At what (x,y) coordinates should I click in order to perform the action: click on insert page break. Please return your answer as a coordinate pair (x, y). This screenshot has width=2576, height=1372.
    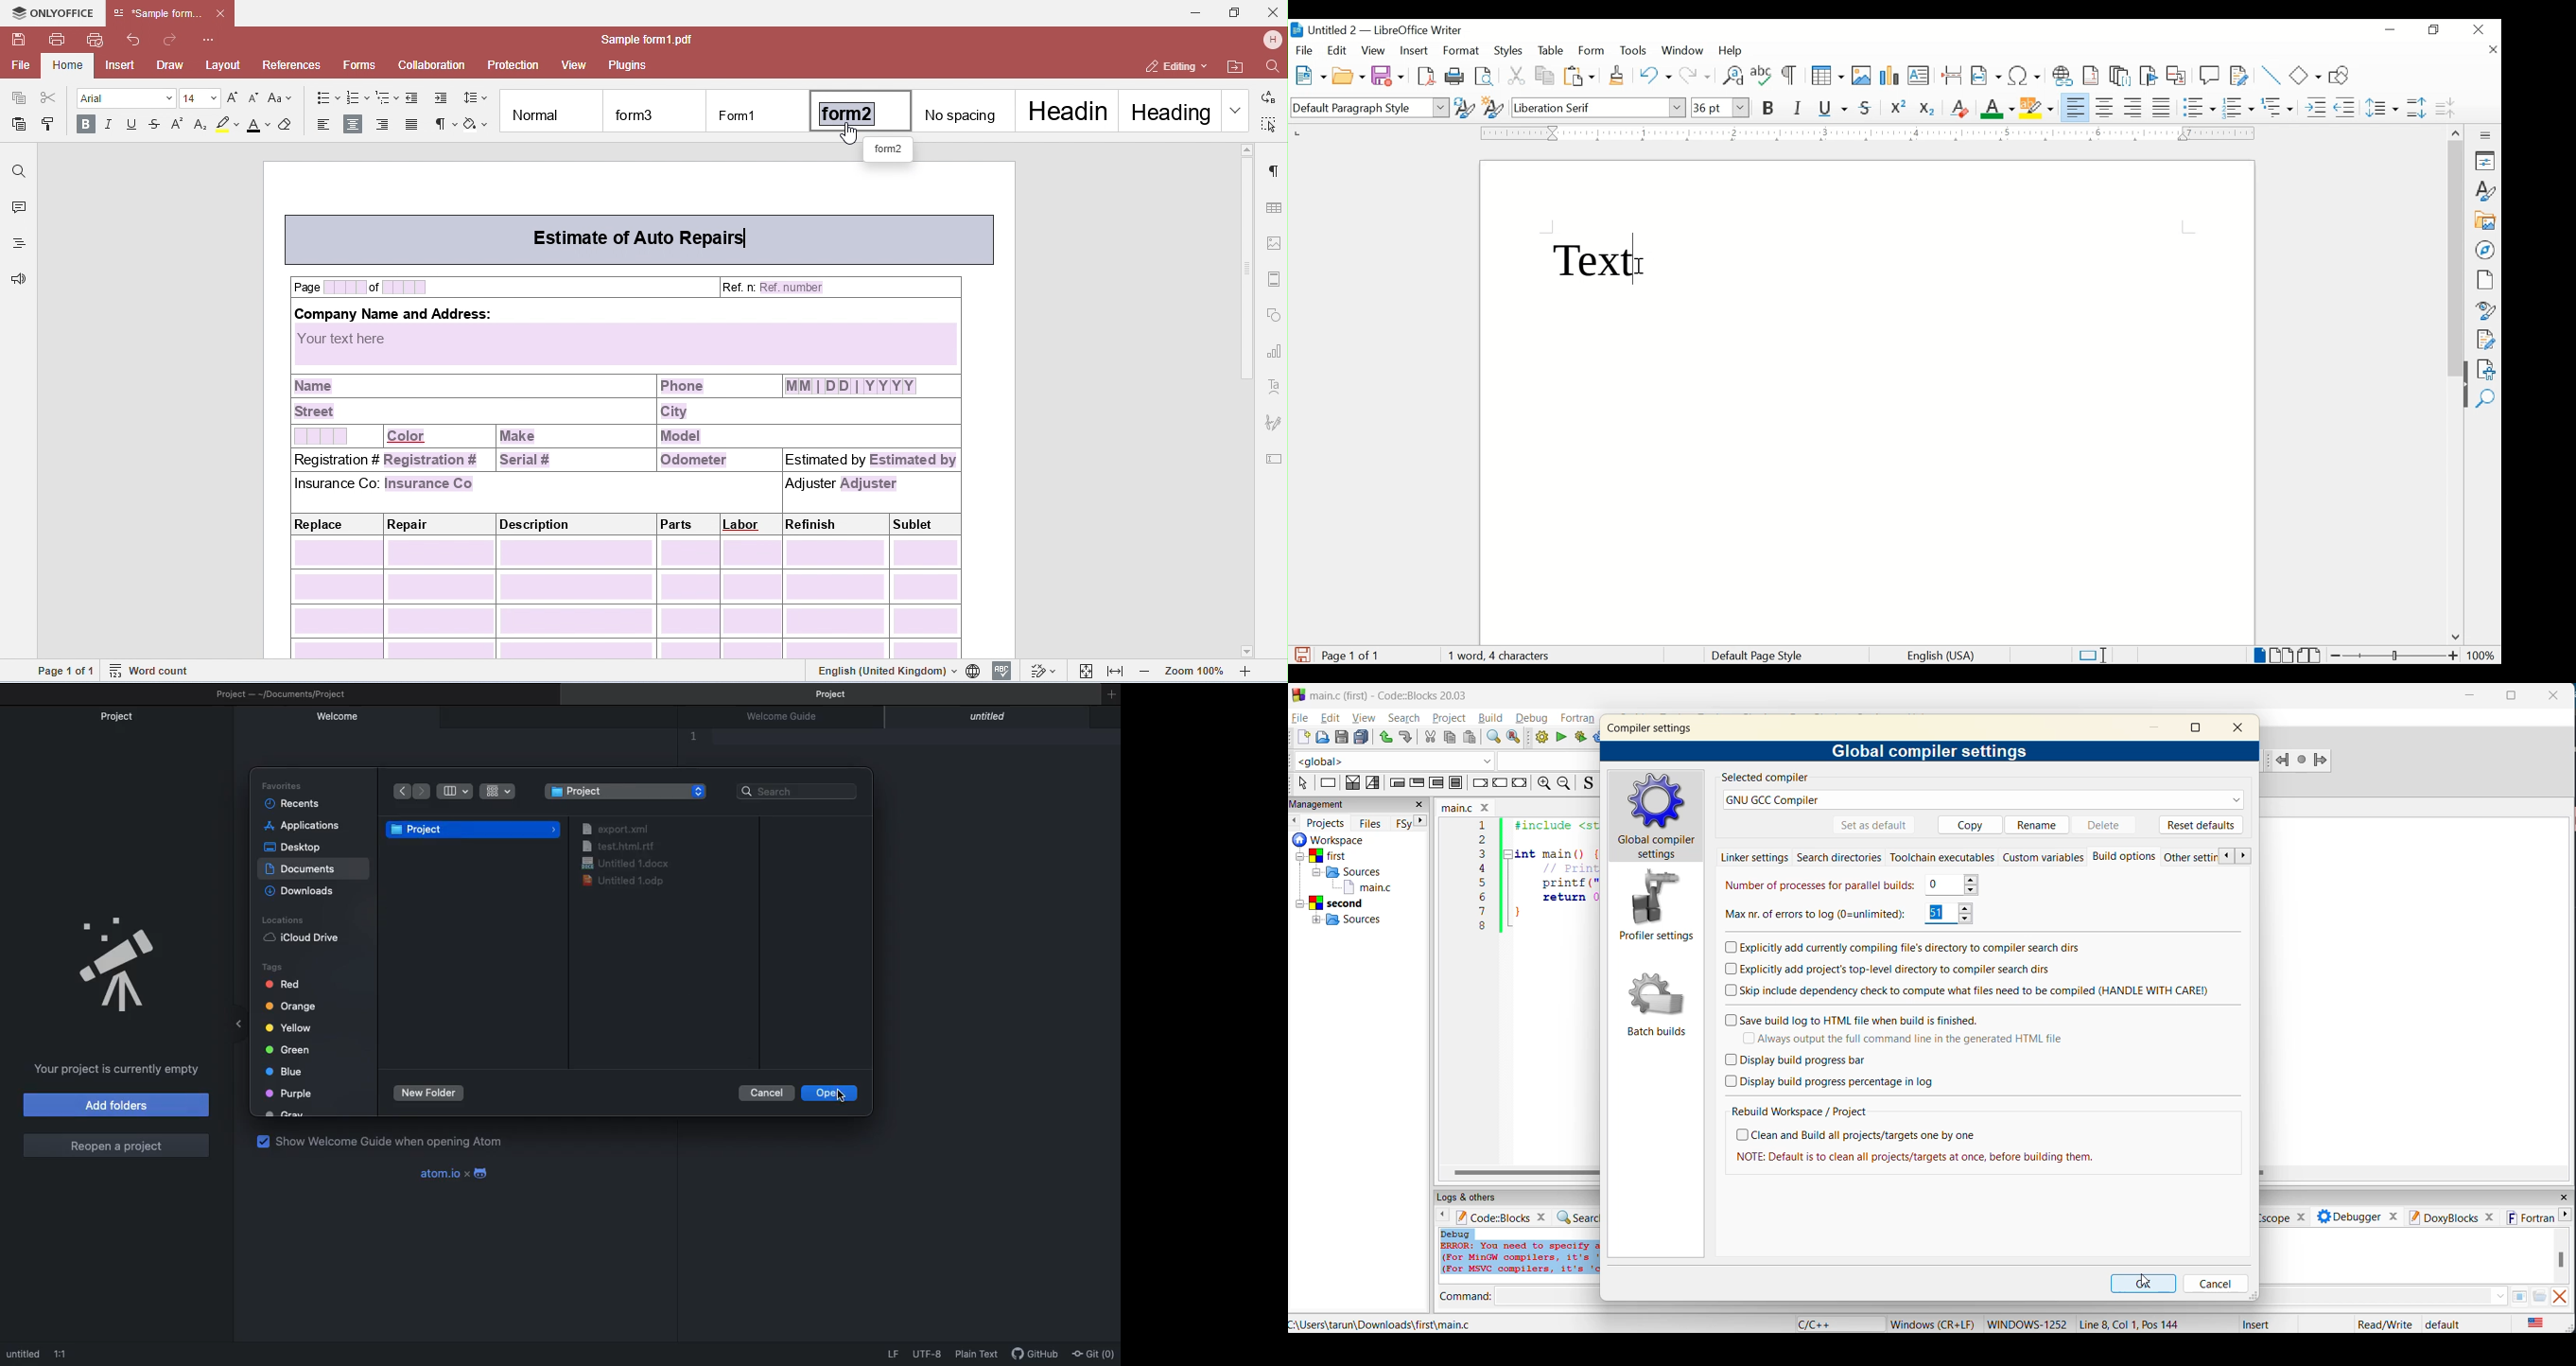
    Looking at the image, I should click on (1952, 75).